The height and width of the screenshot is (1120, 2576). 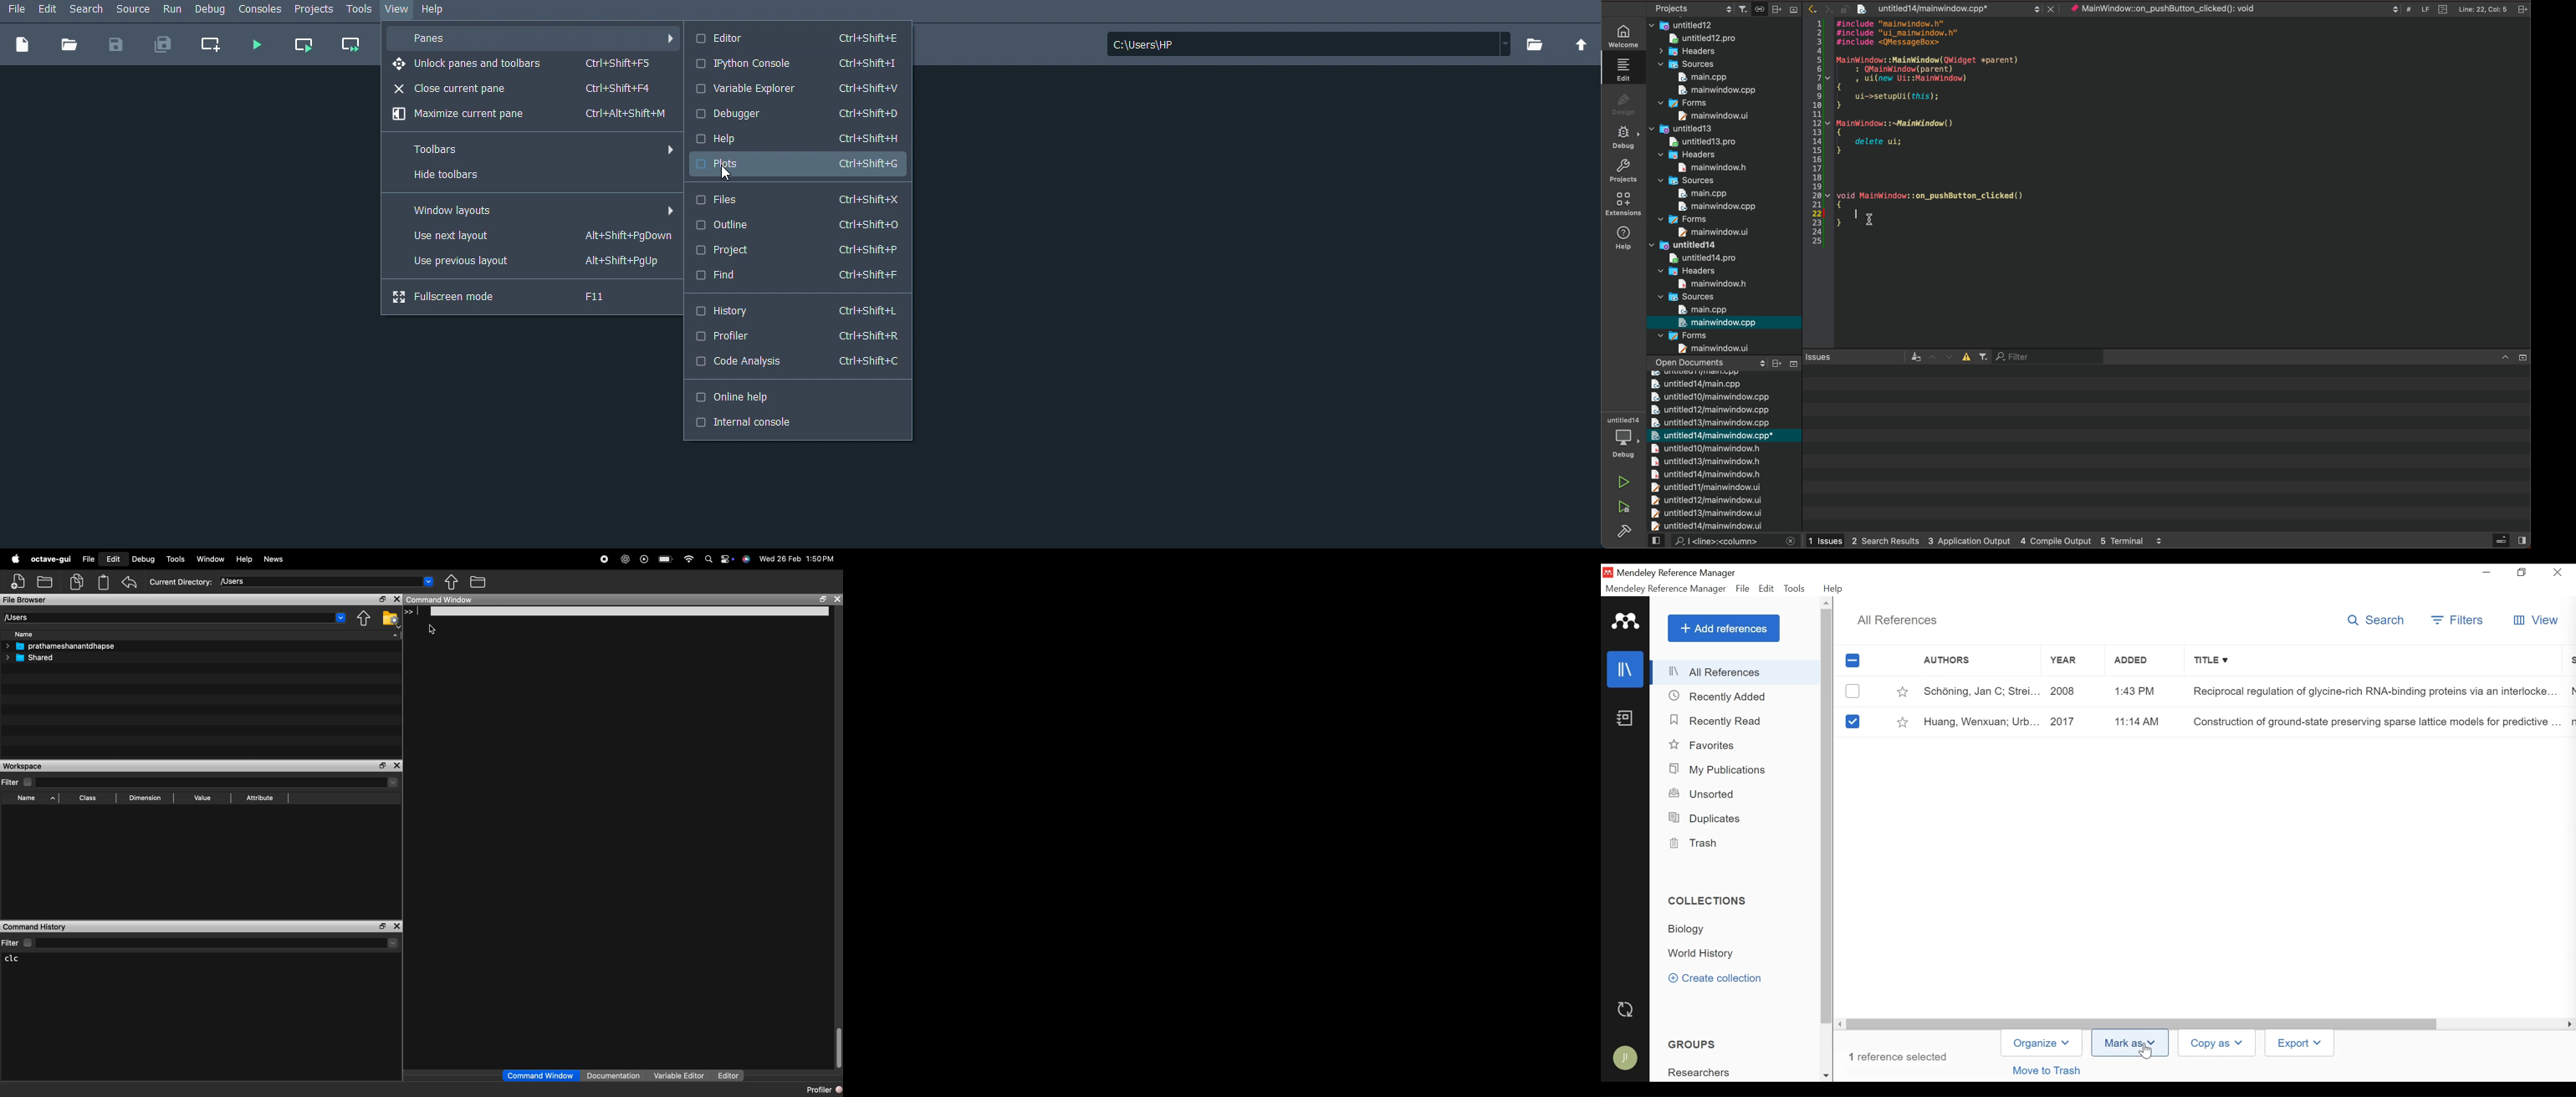 I want to click on File, so click(x=14, y=8).